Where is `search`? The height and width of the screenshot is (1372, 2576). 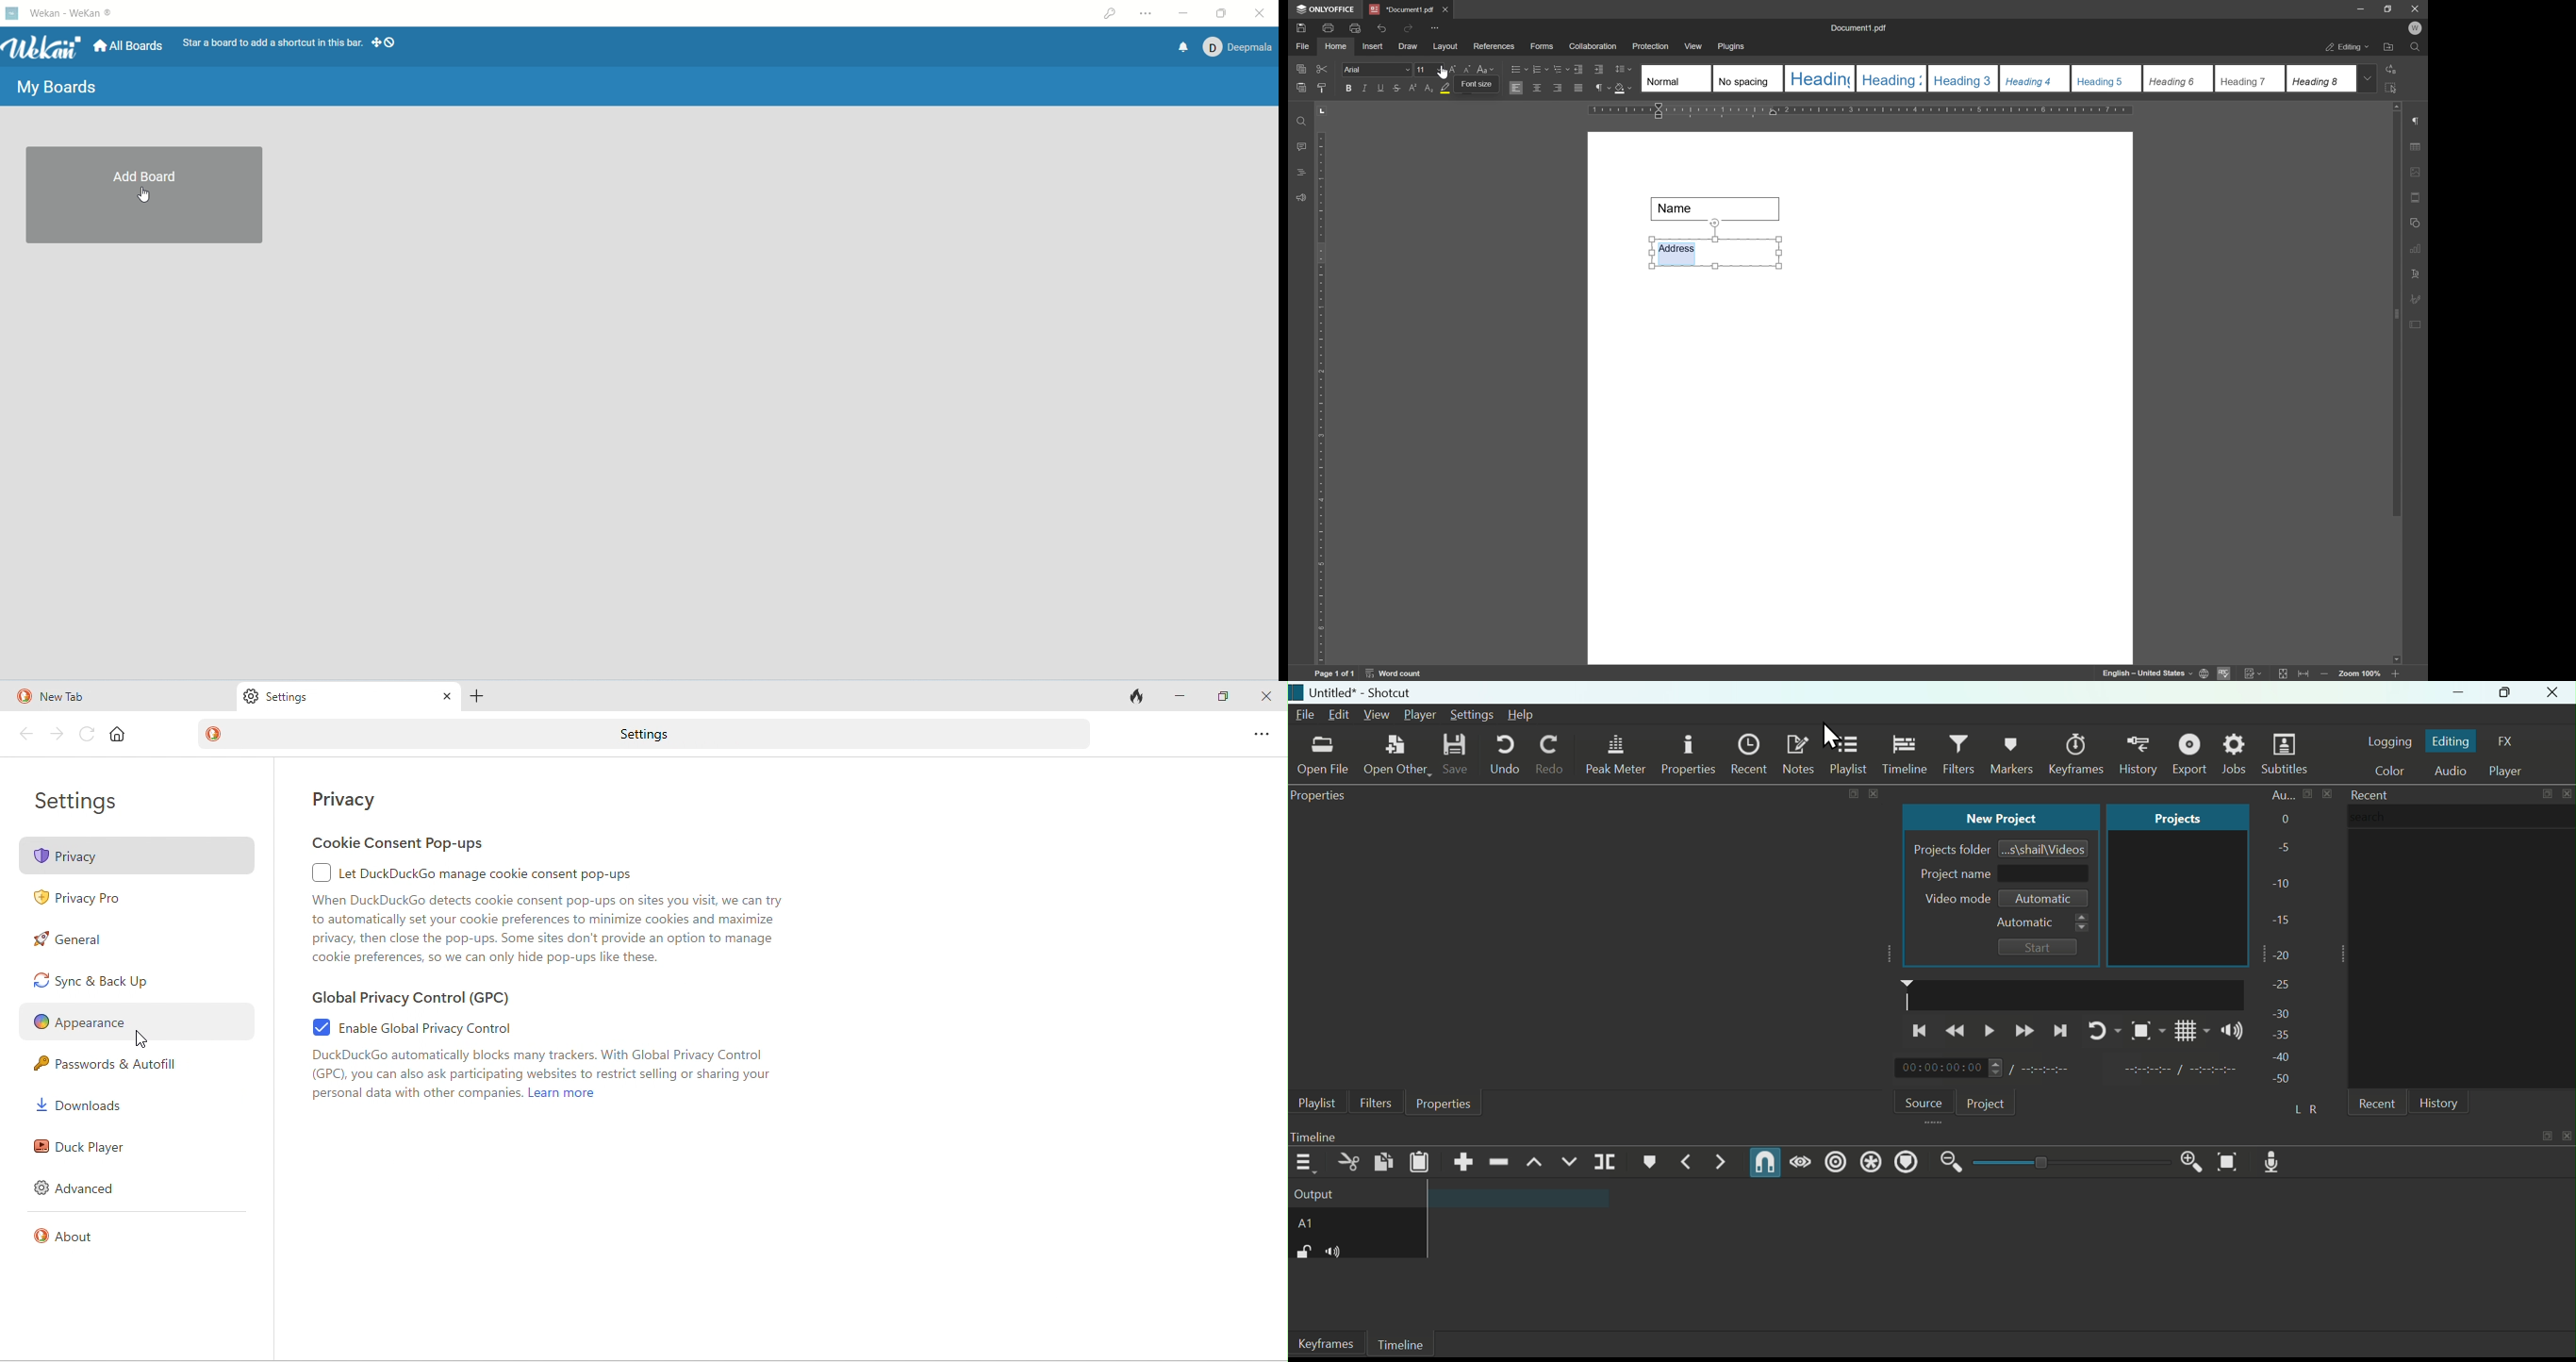
search is located at coordinates (2462, 816).